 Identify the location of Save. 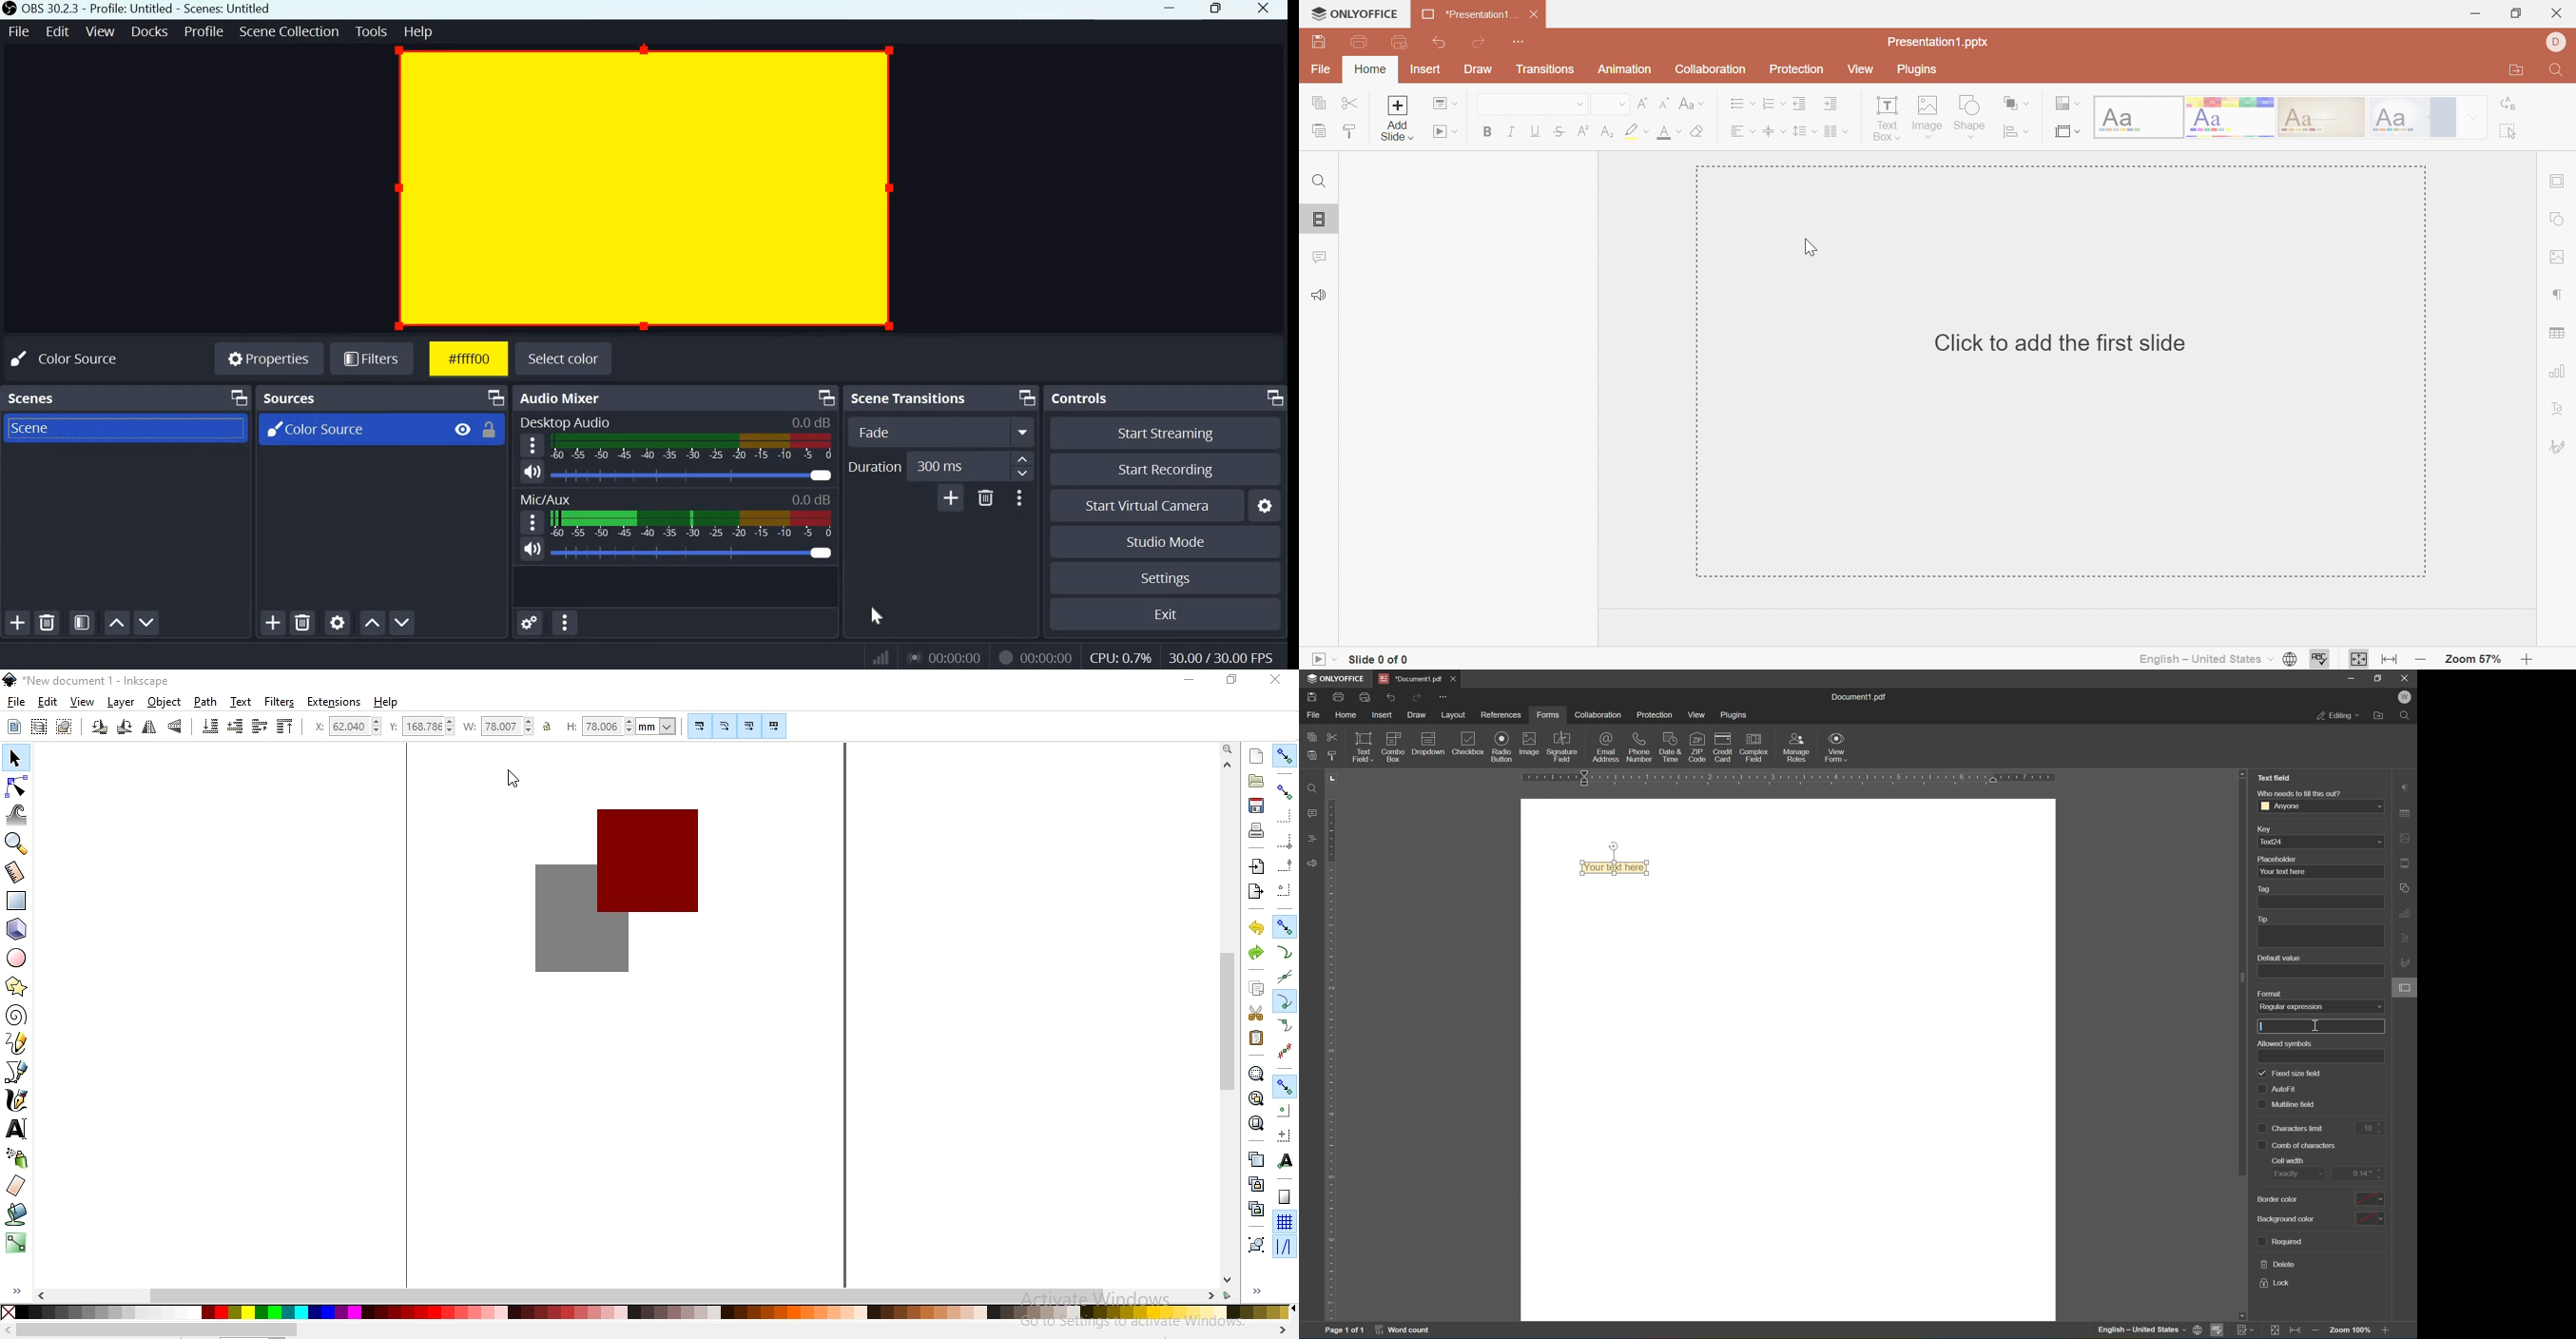
(1321, 42).